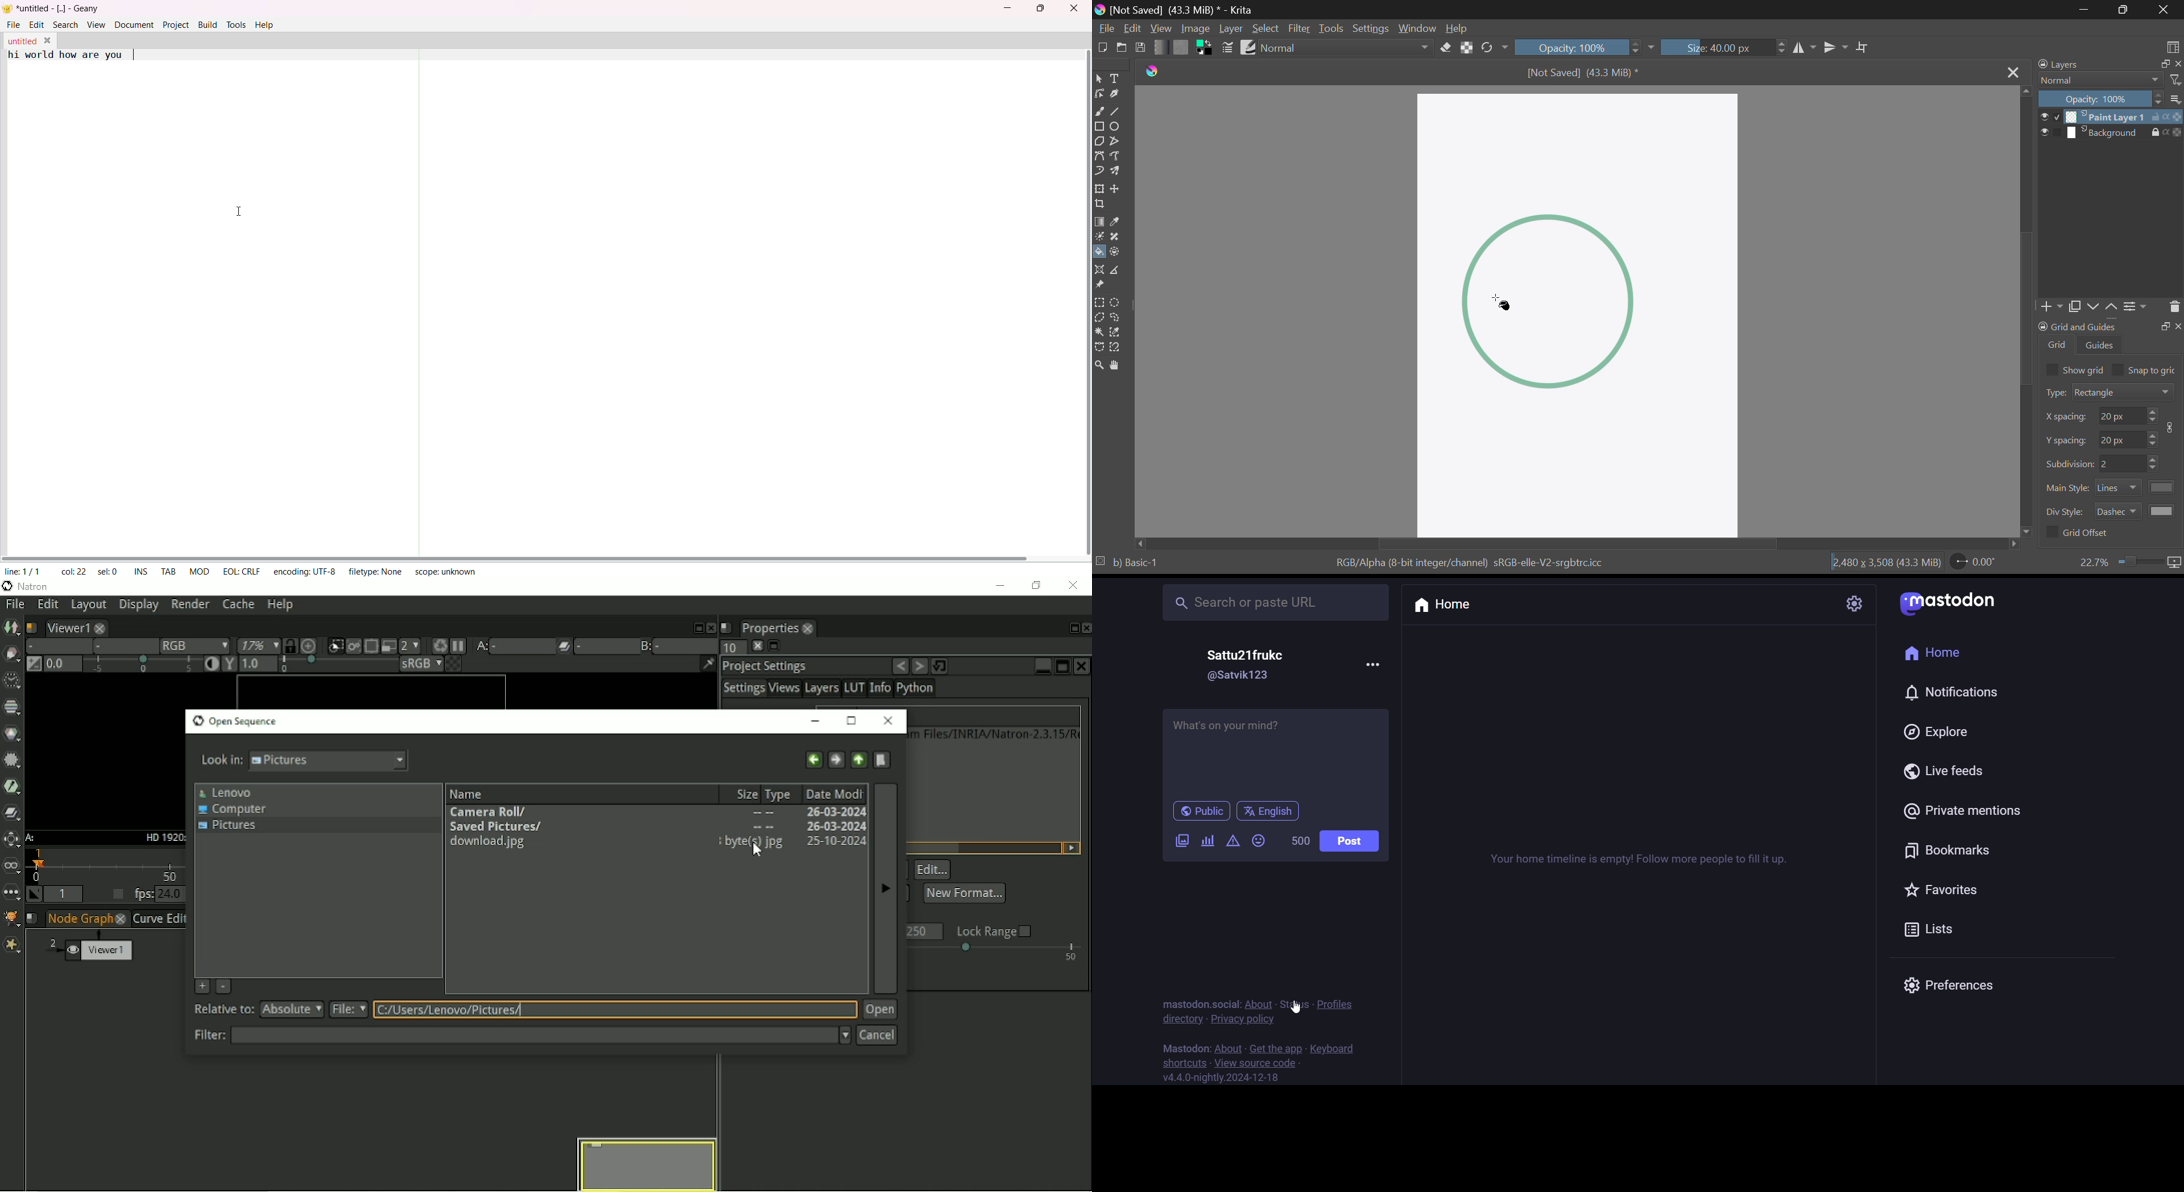 This screenshot has width=2184, height=1204. I want to click on Settings, so click(2137, 310).